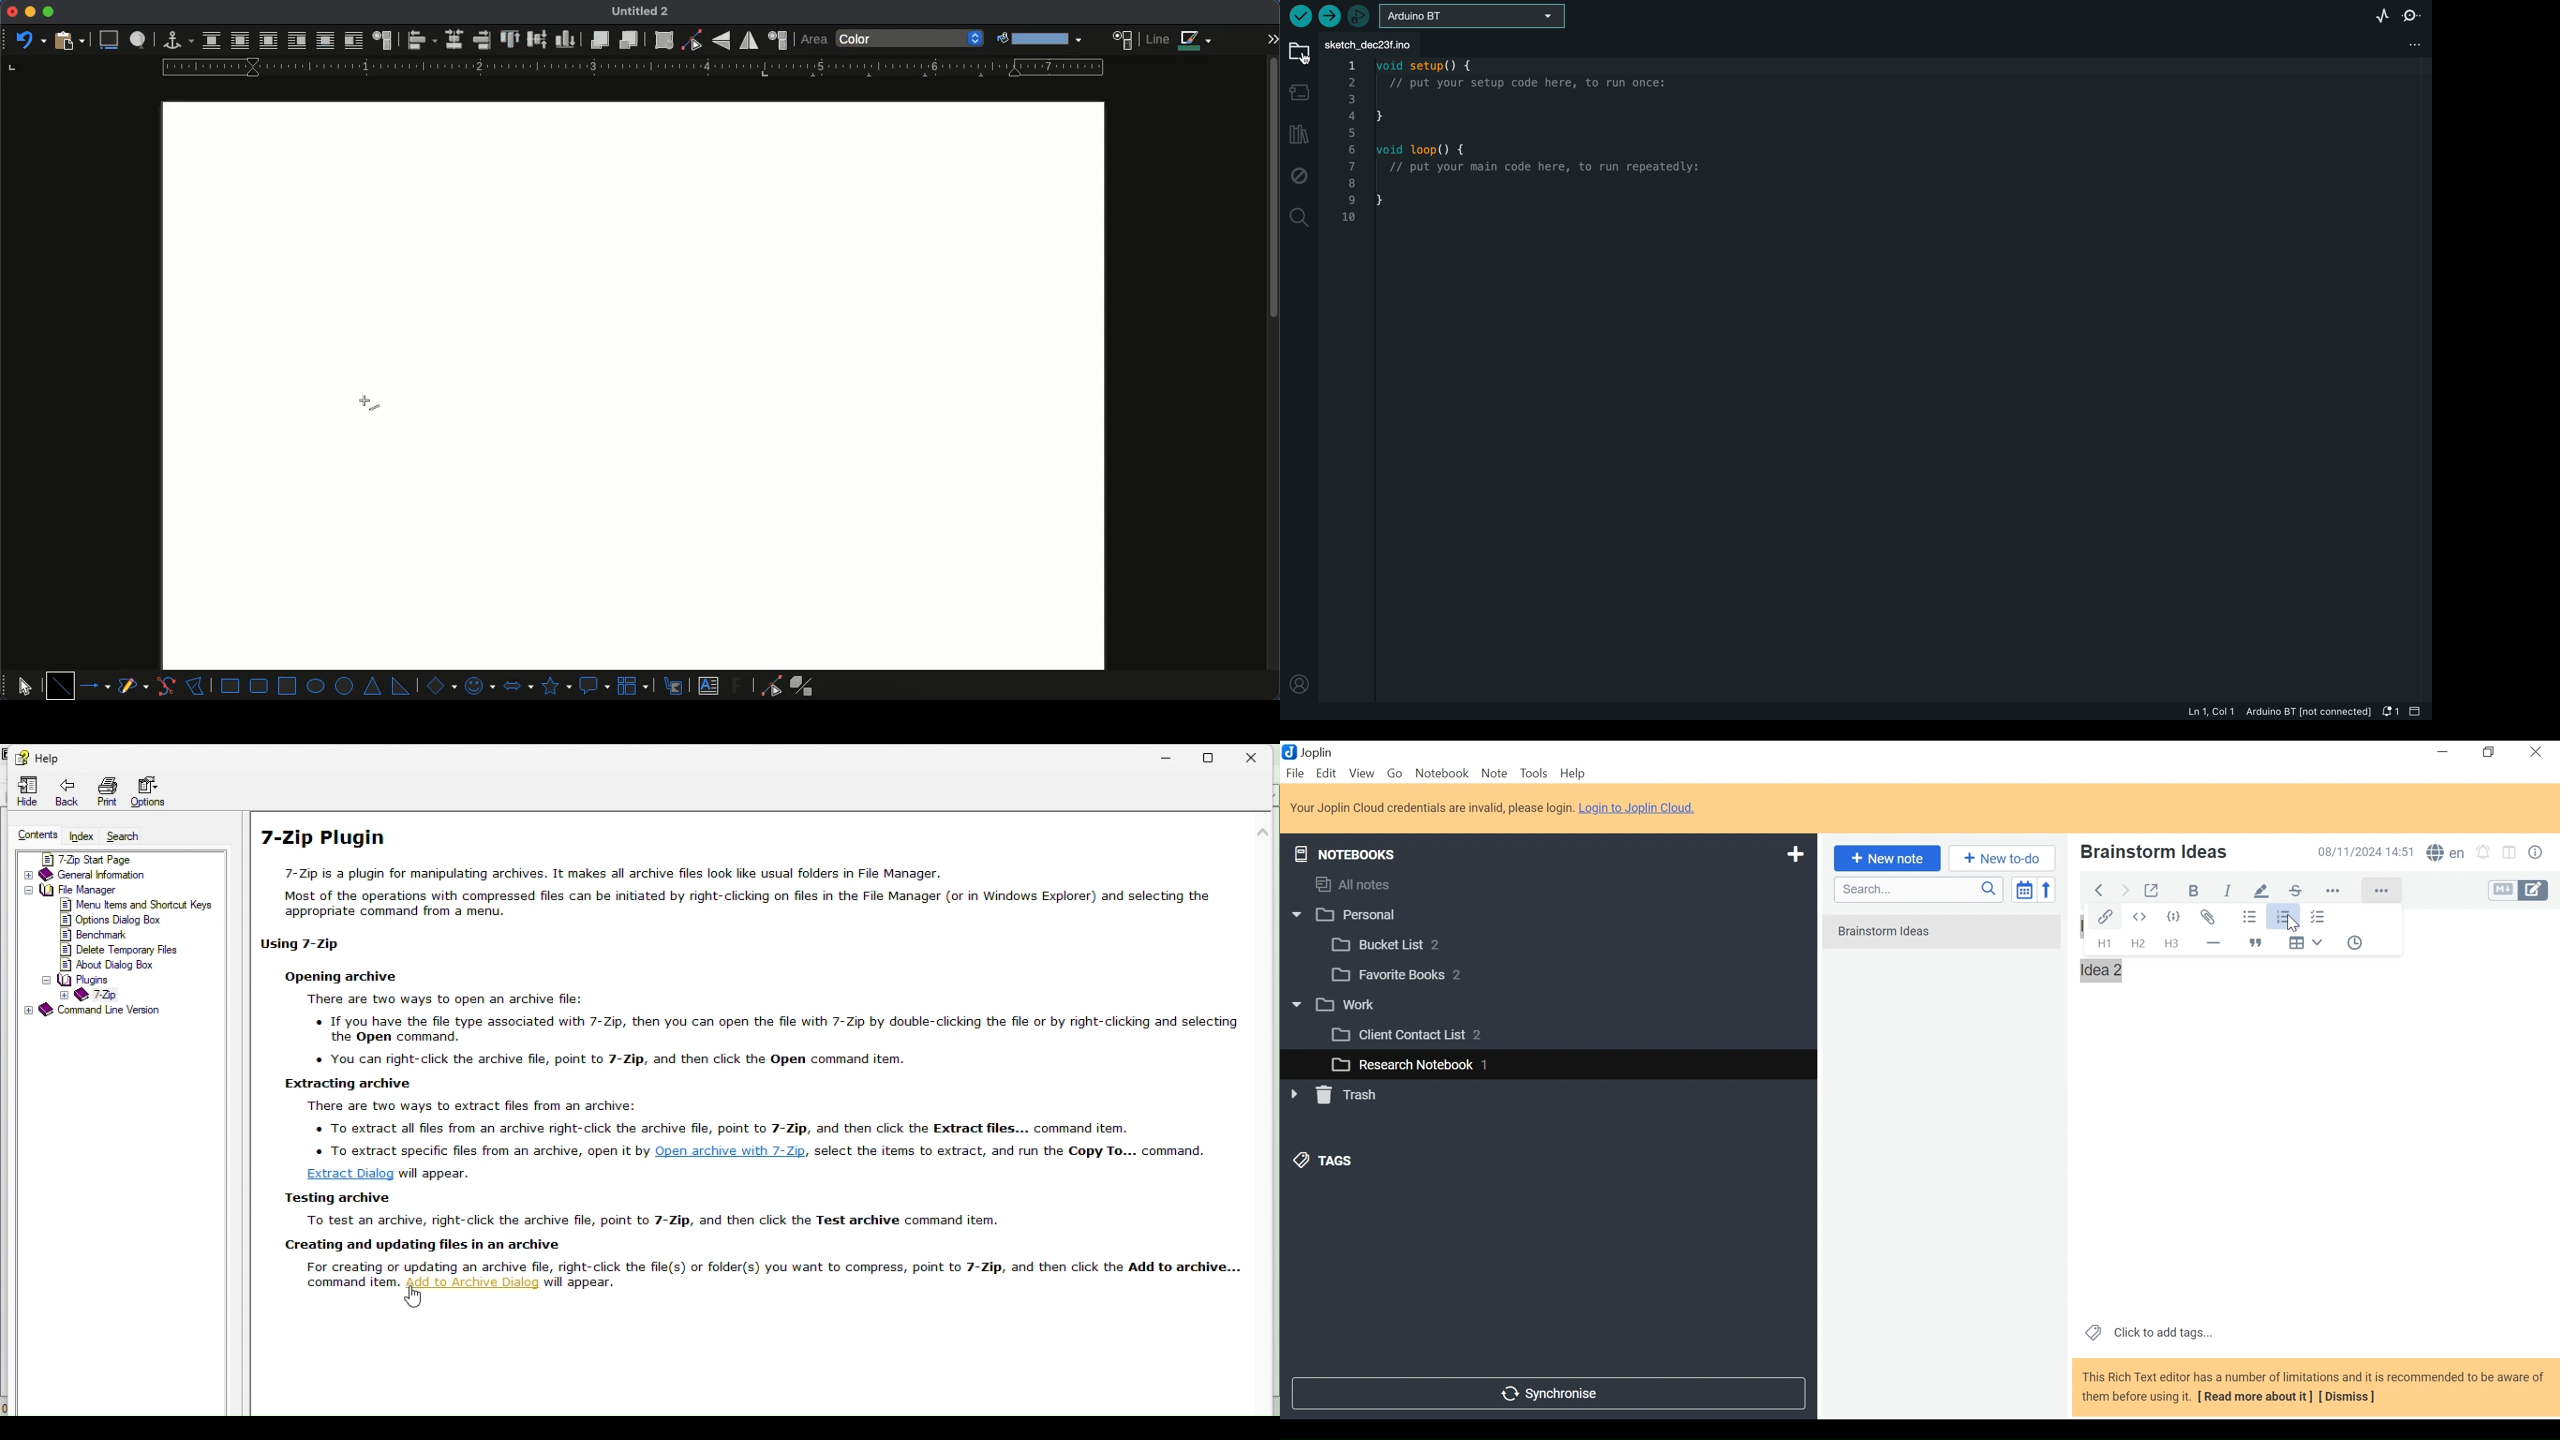 This screenshot has height=1456, width=2576. I want to click on Bold, so click(2187, 889).